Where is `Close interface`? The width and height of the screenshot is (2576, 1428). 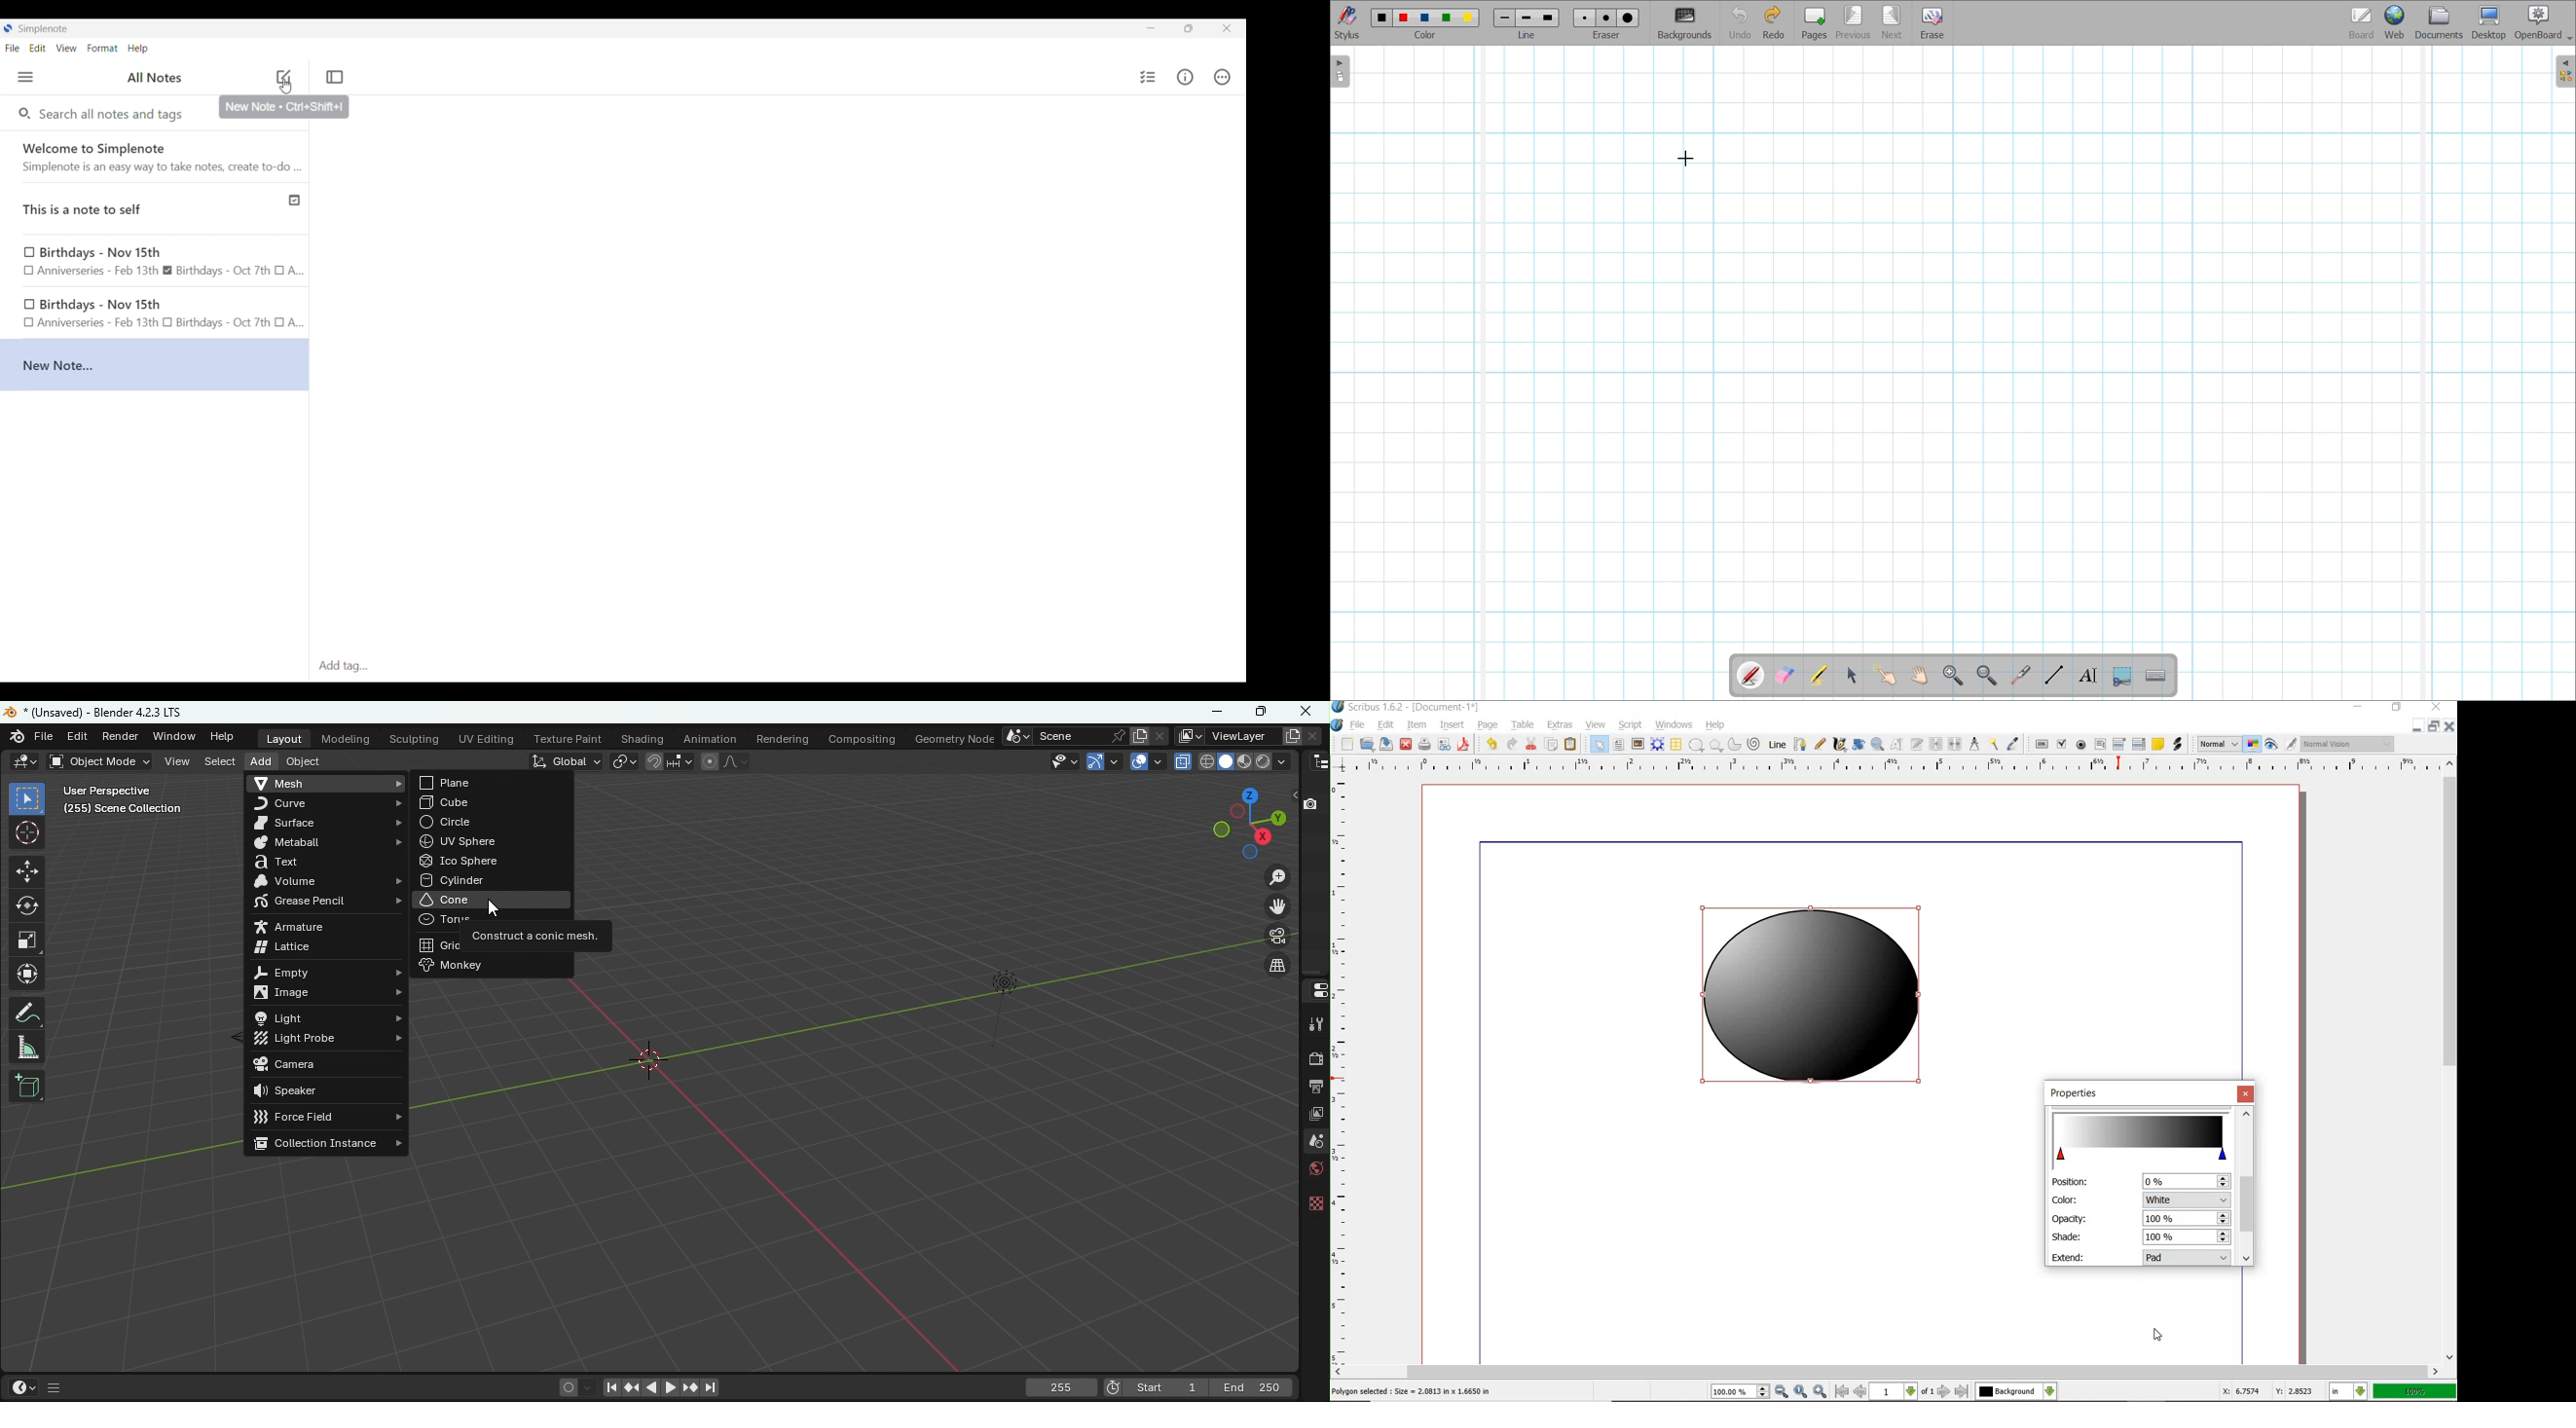 Close interface is located at coordinates (1227, 28).